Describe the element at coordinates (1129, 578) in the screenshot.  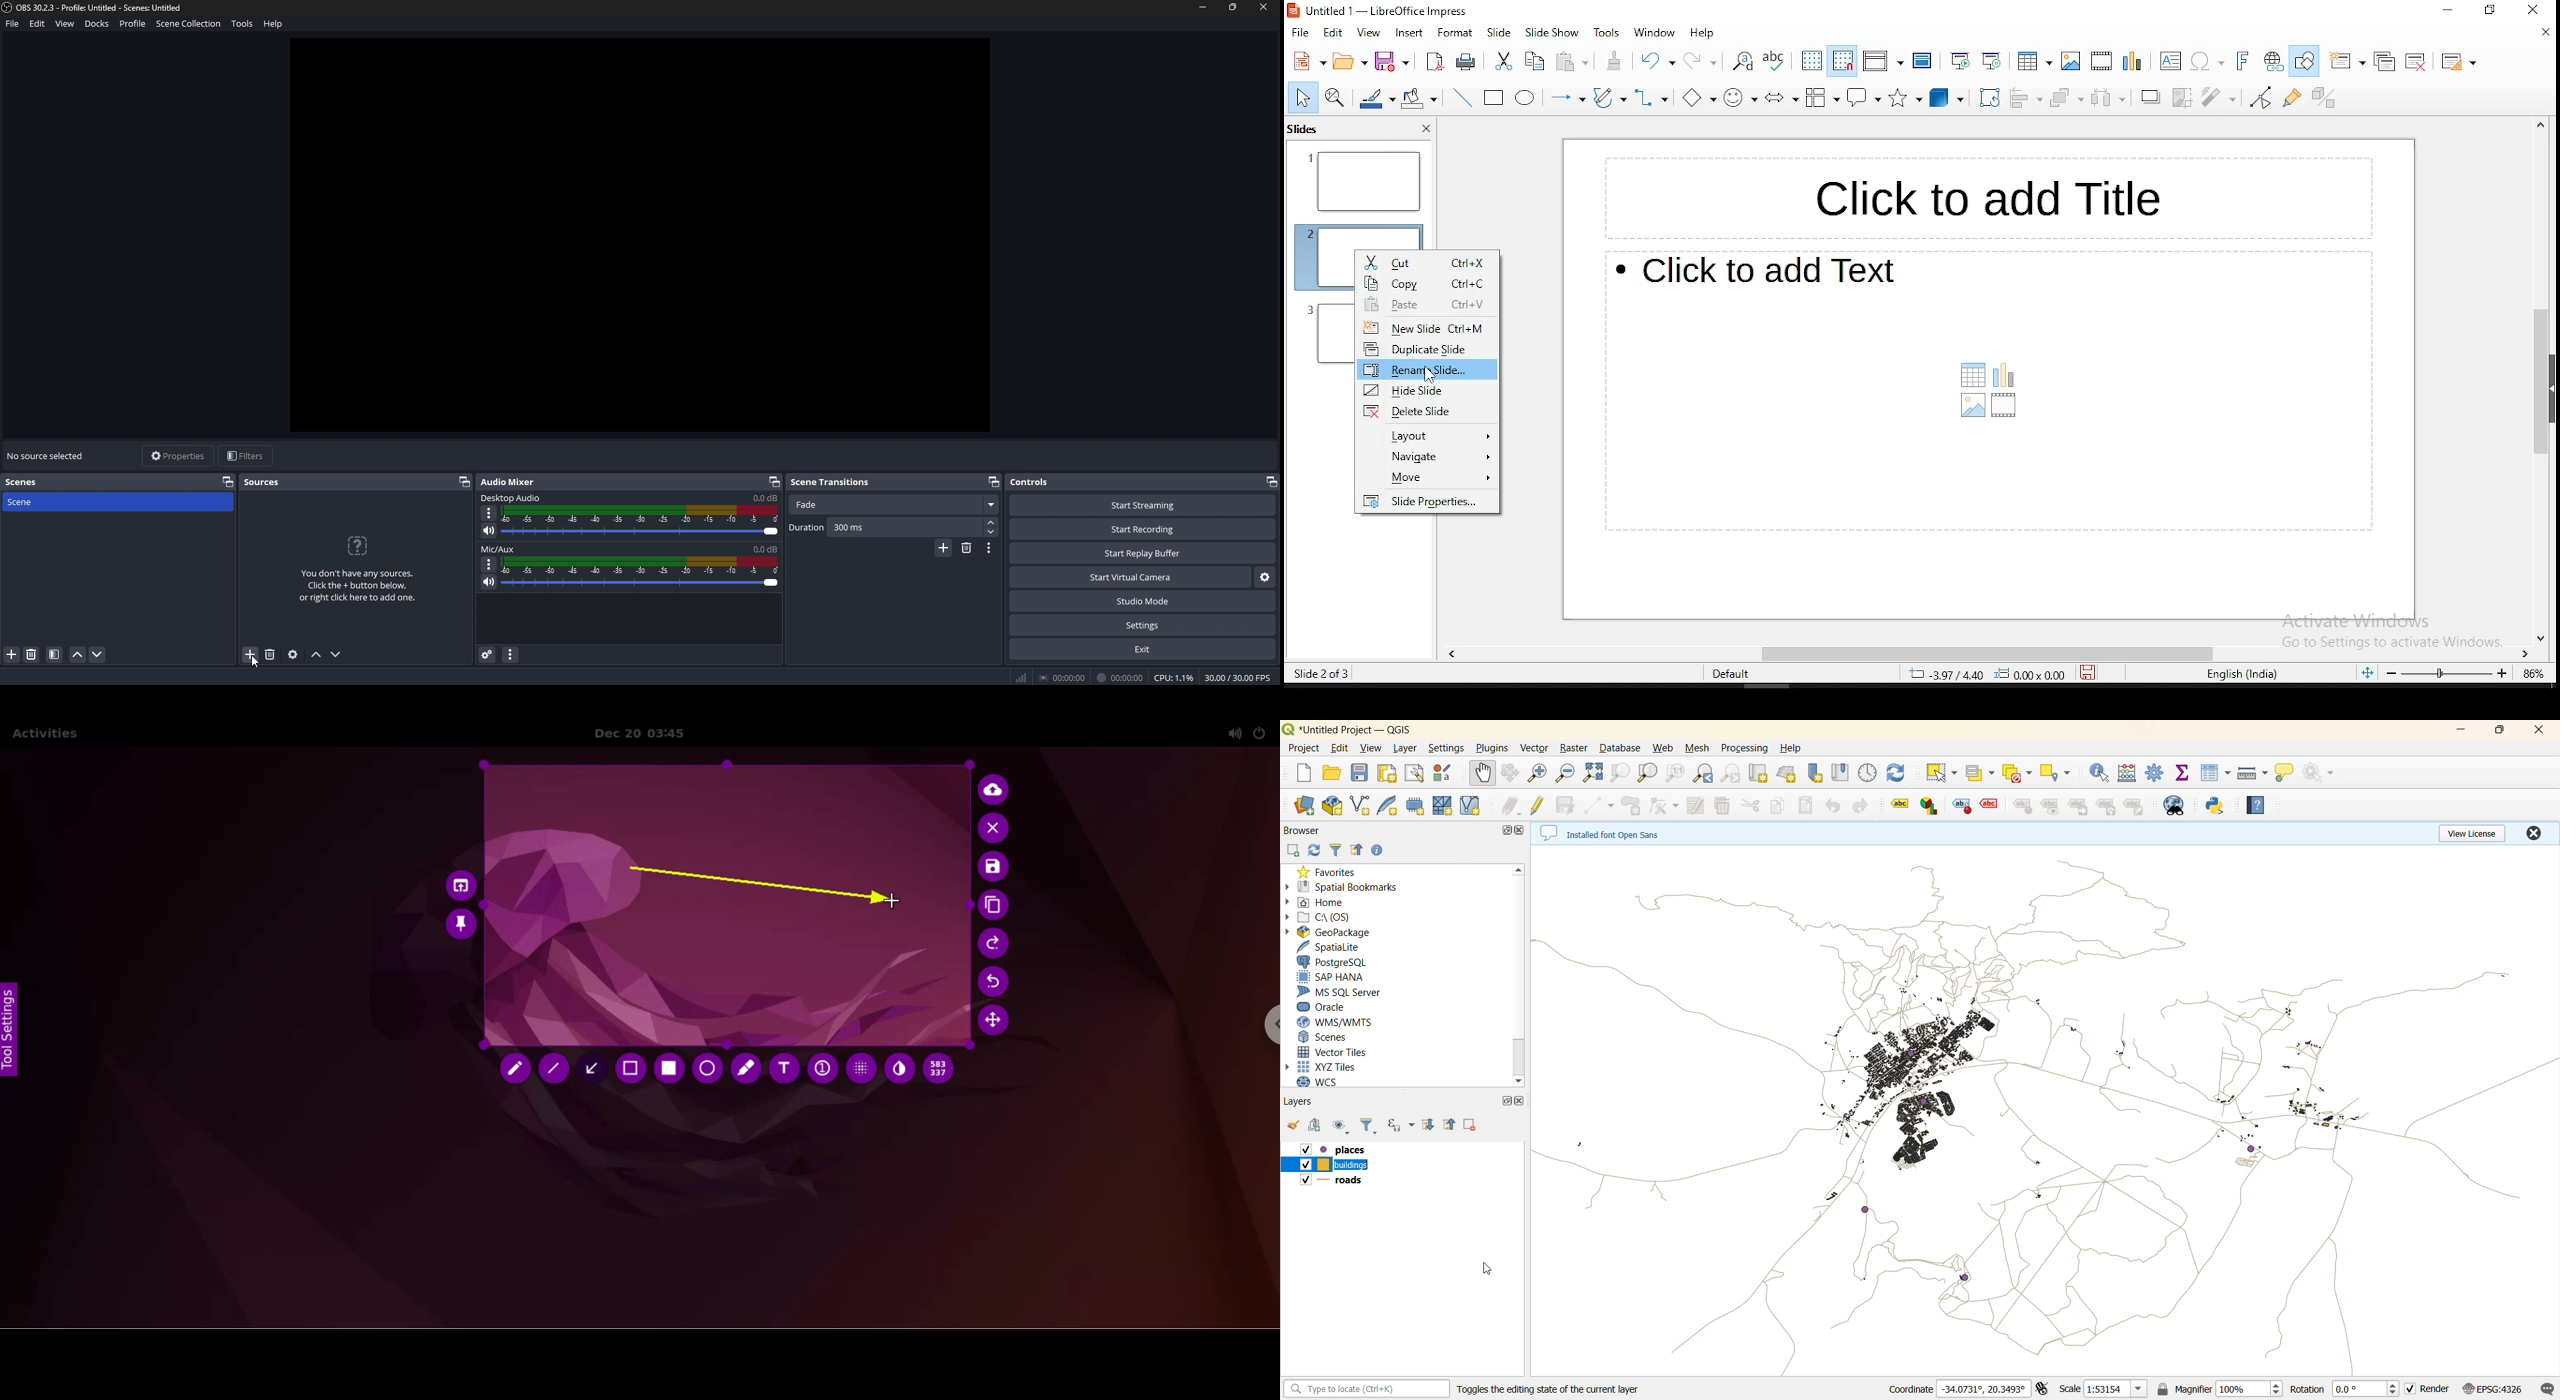
I see `start virtual camera` at that location.